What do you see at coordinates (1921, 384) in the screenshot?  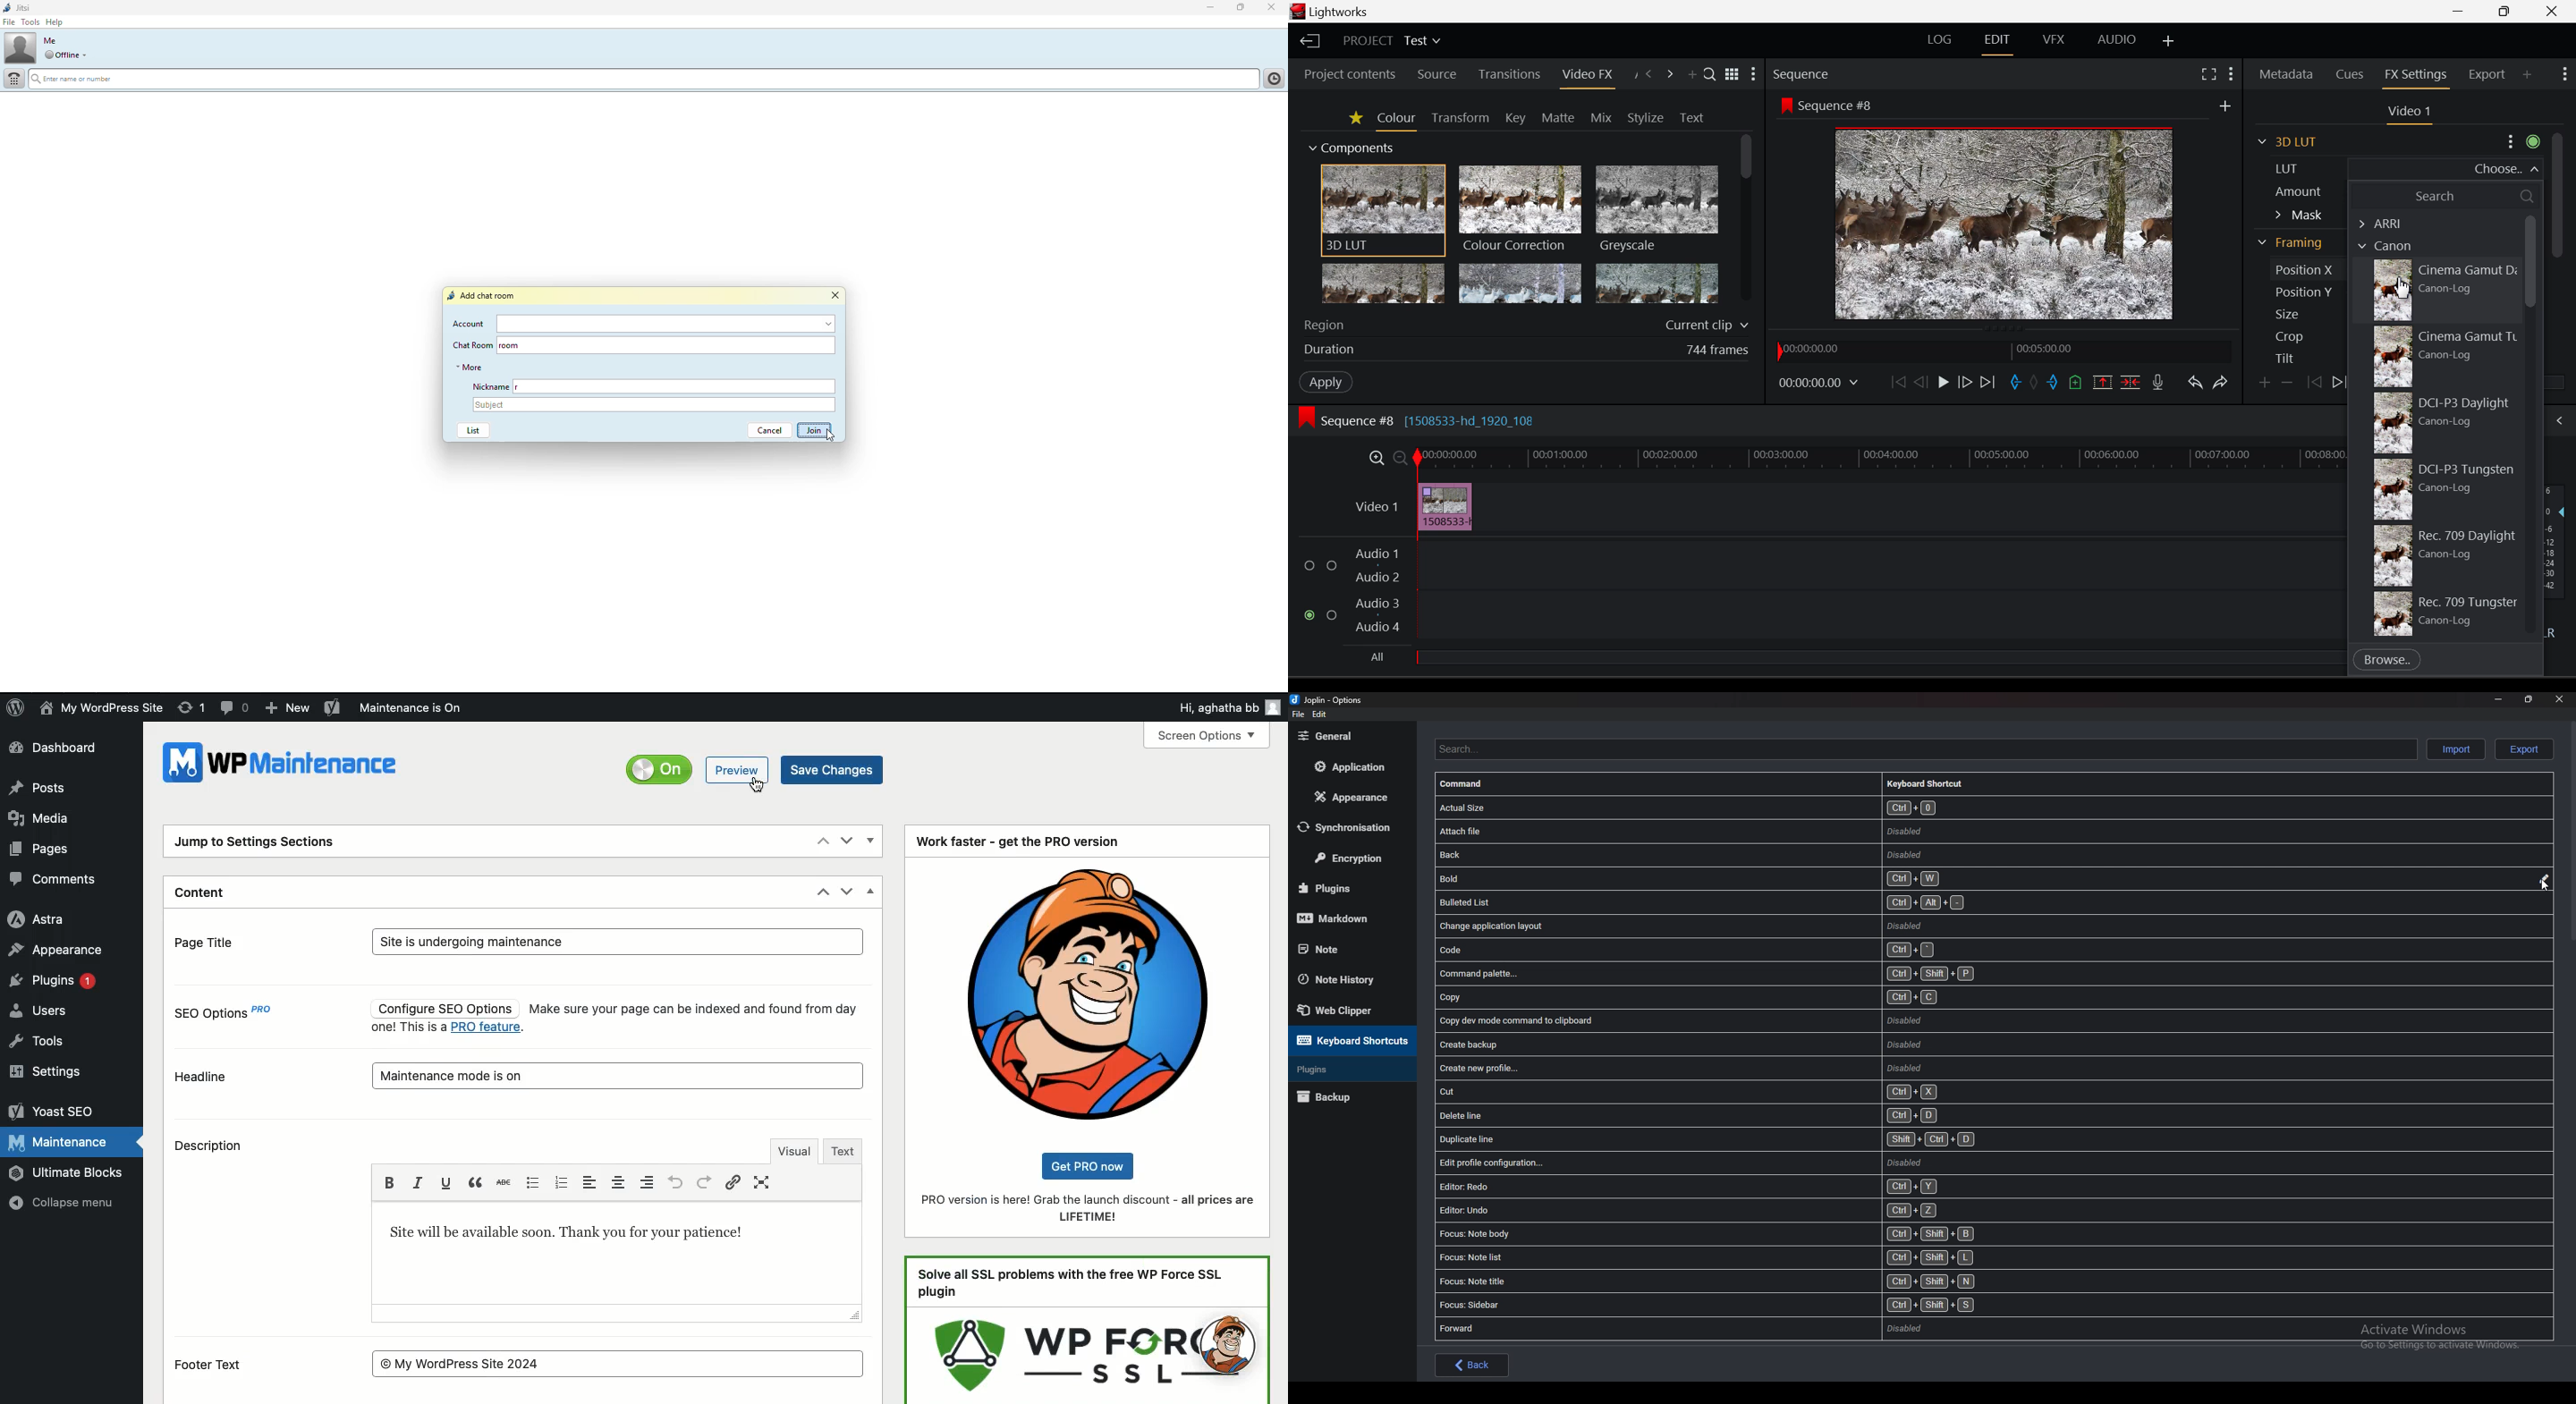 I see `Go Back` at bounding box center [1921, 384].